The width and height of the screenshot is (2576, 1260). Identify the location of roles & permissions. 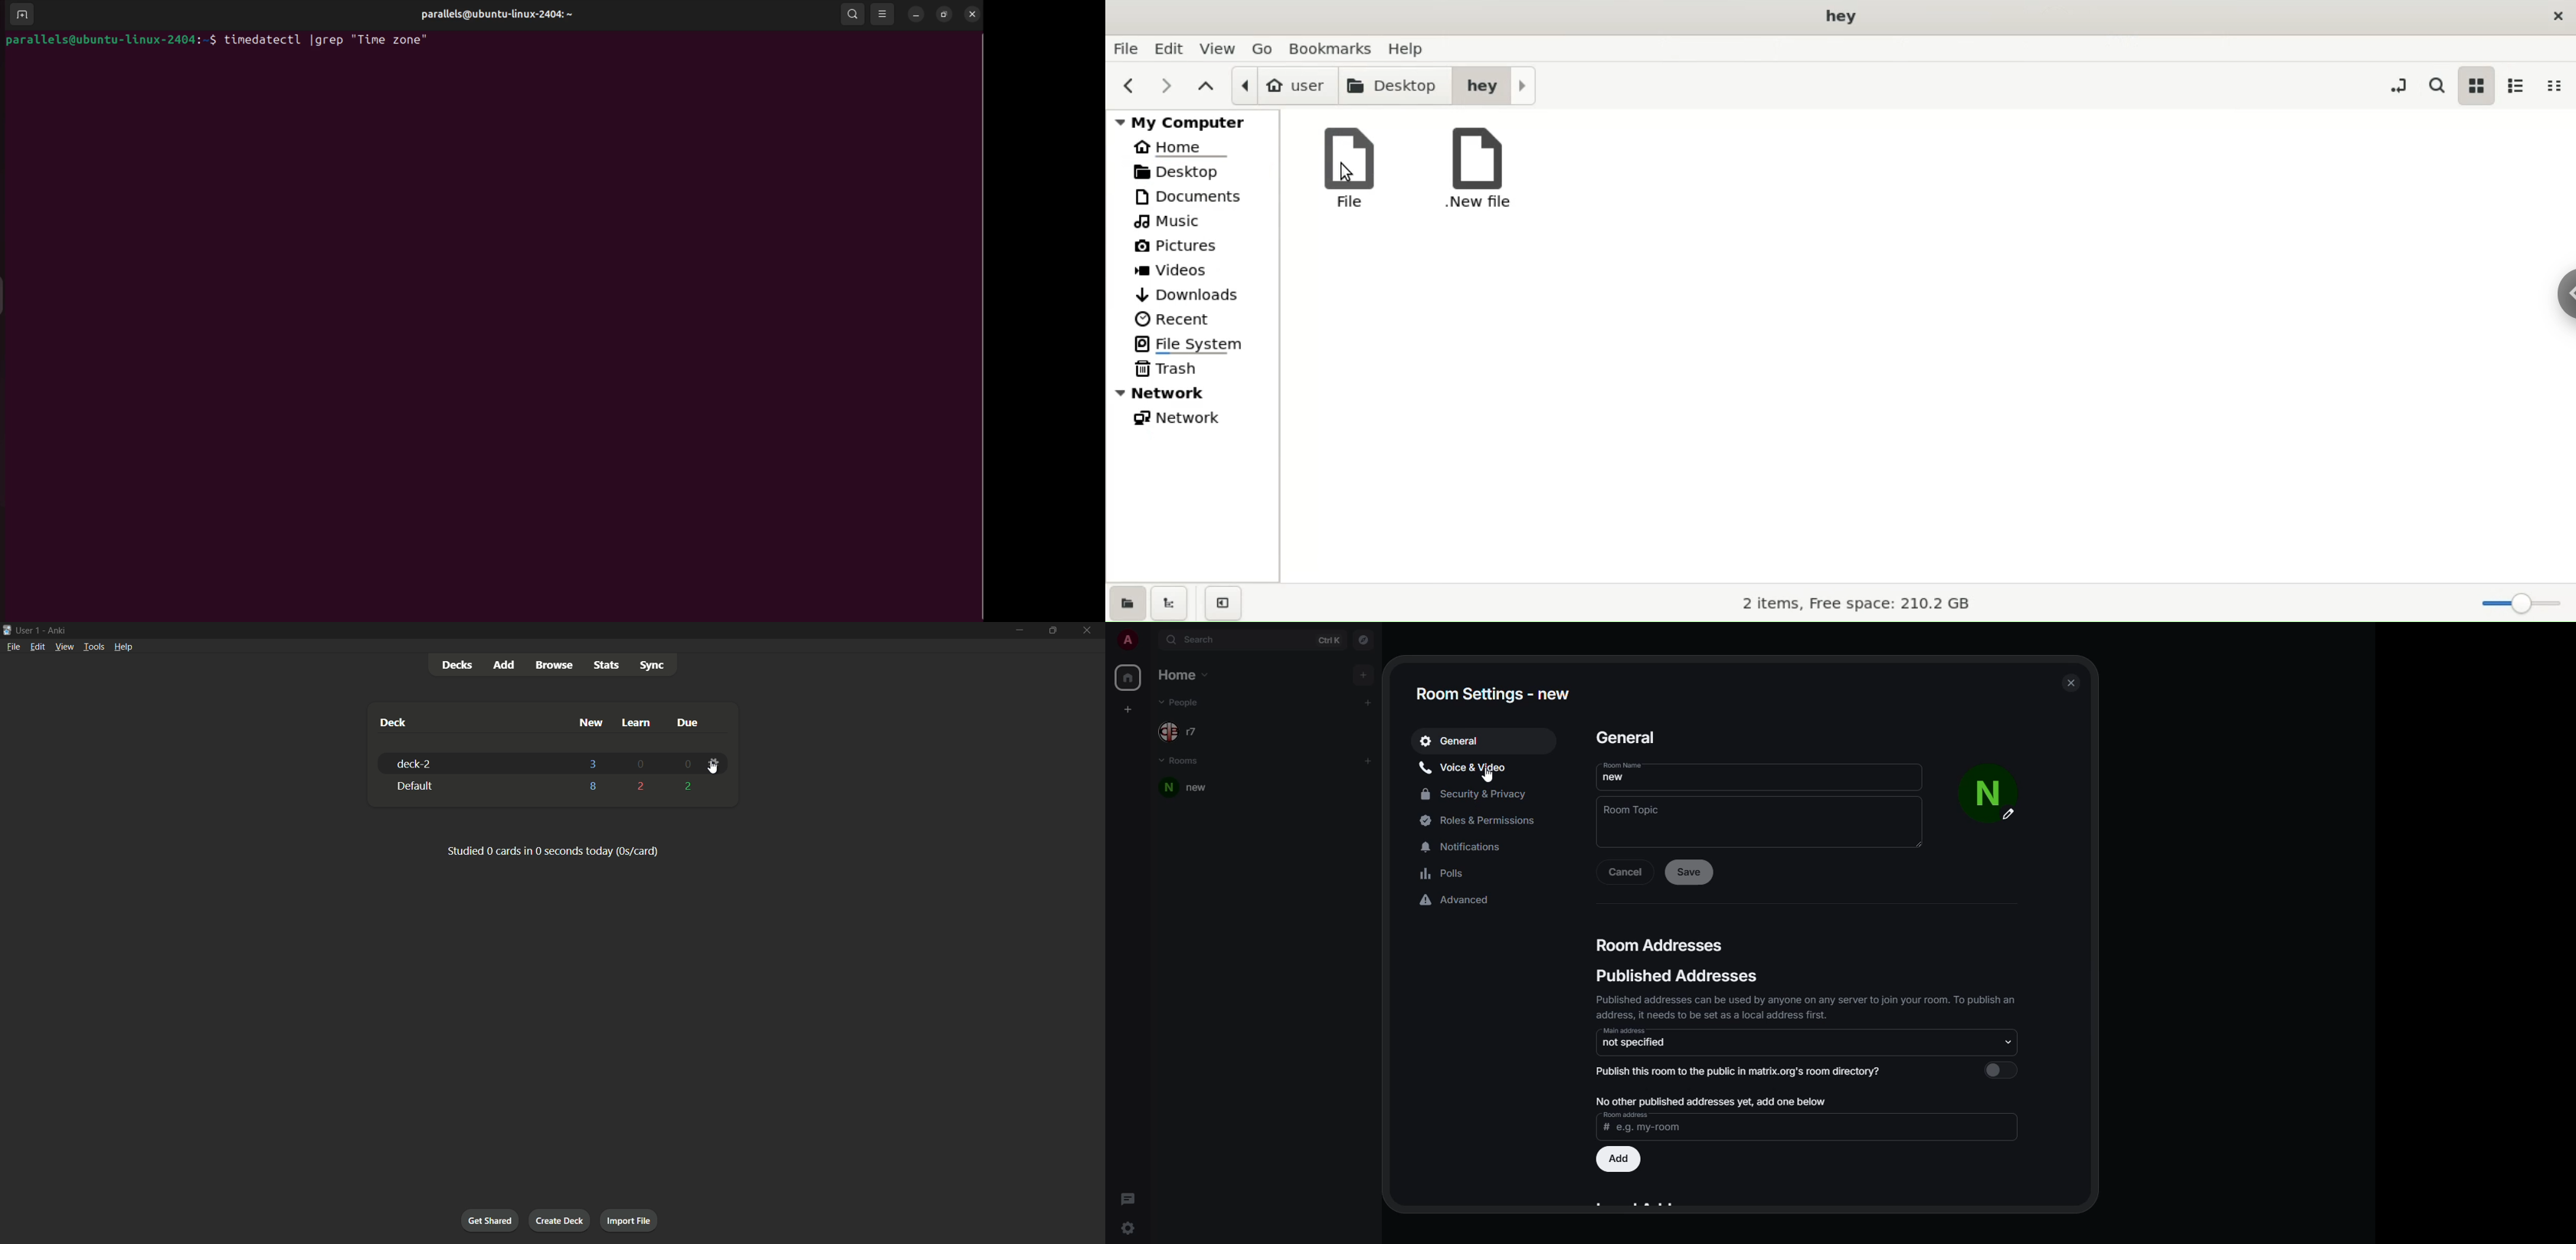
(1488, 822).